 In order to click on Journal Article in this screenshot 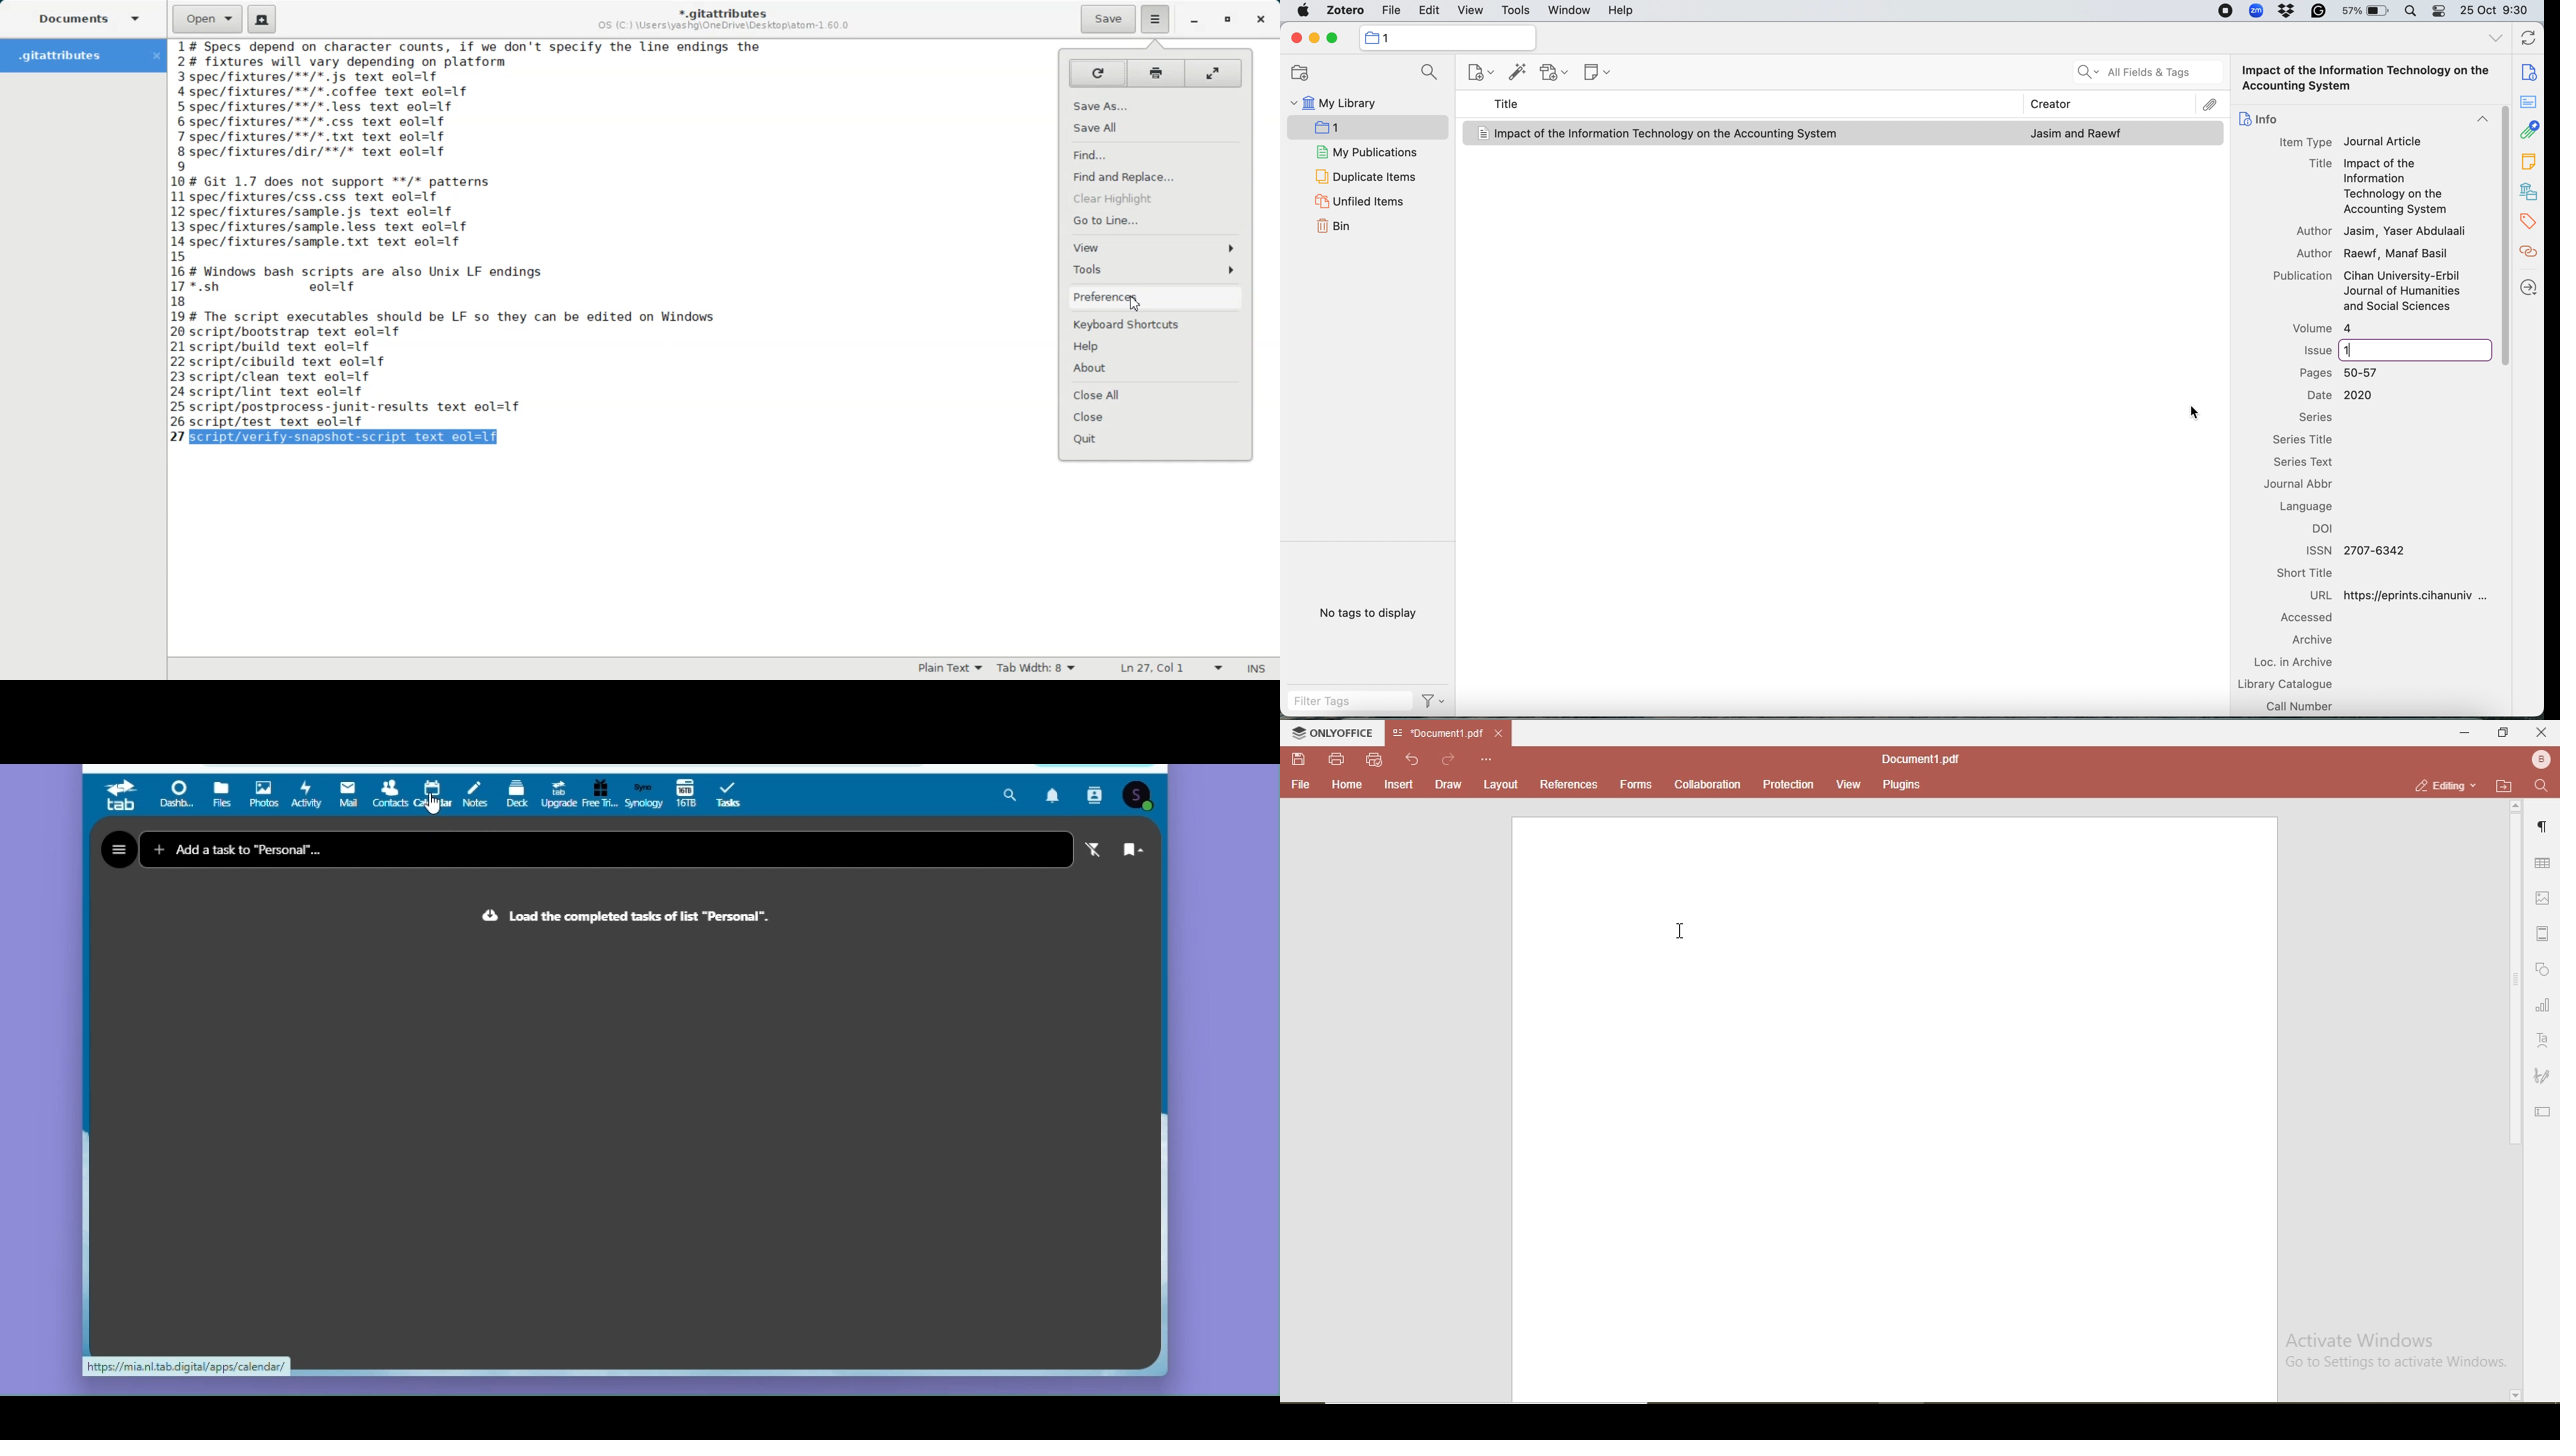, I will do `click(2384, 141)`.